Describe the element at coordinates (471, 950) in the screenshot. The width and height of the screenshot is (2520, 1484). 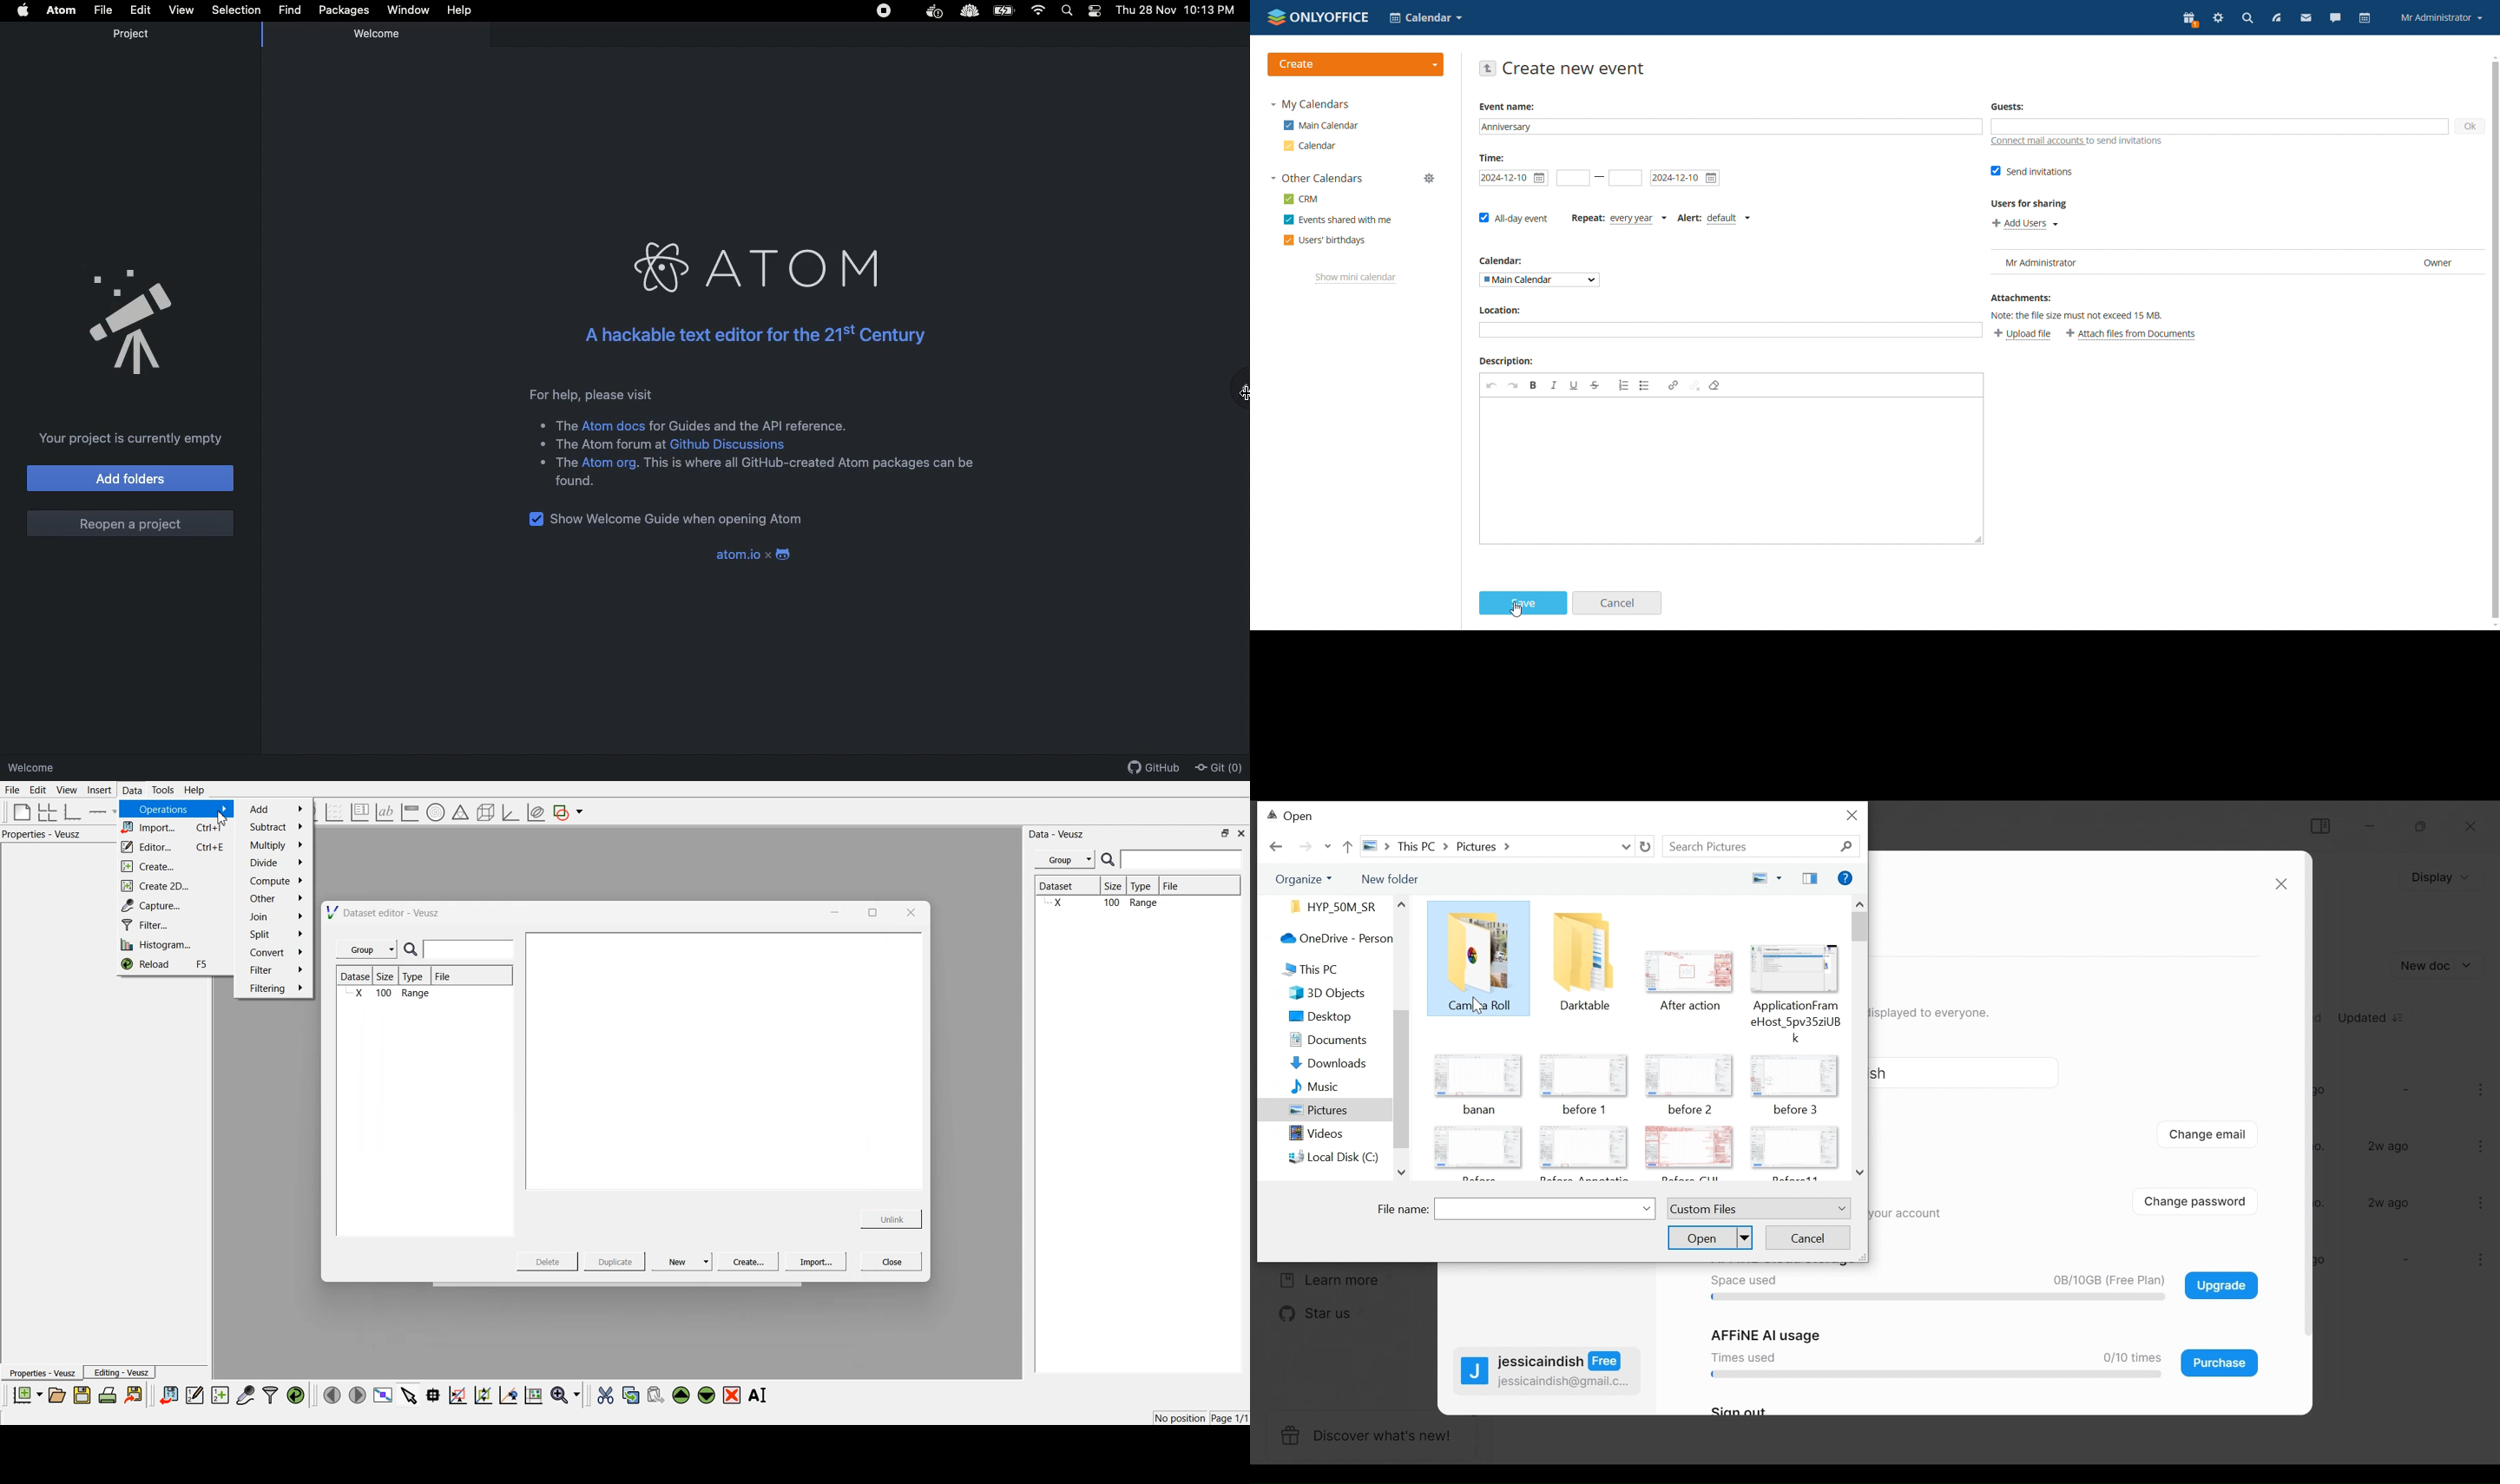
I see `enter search field` at that location.